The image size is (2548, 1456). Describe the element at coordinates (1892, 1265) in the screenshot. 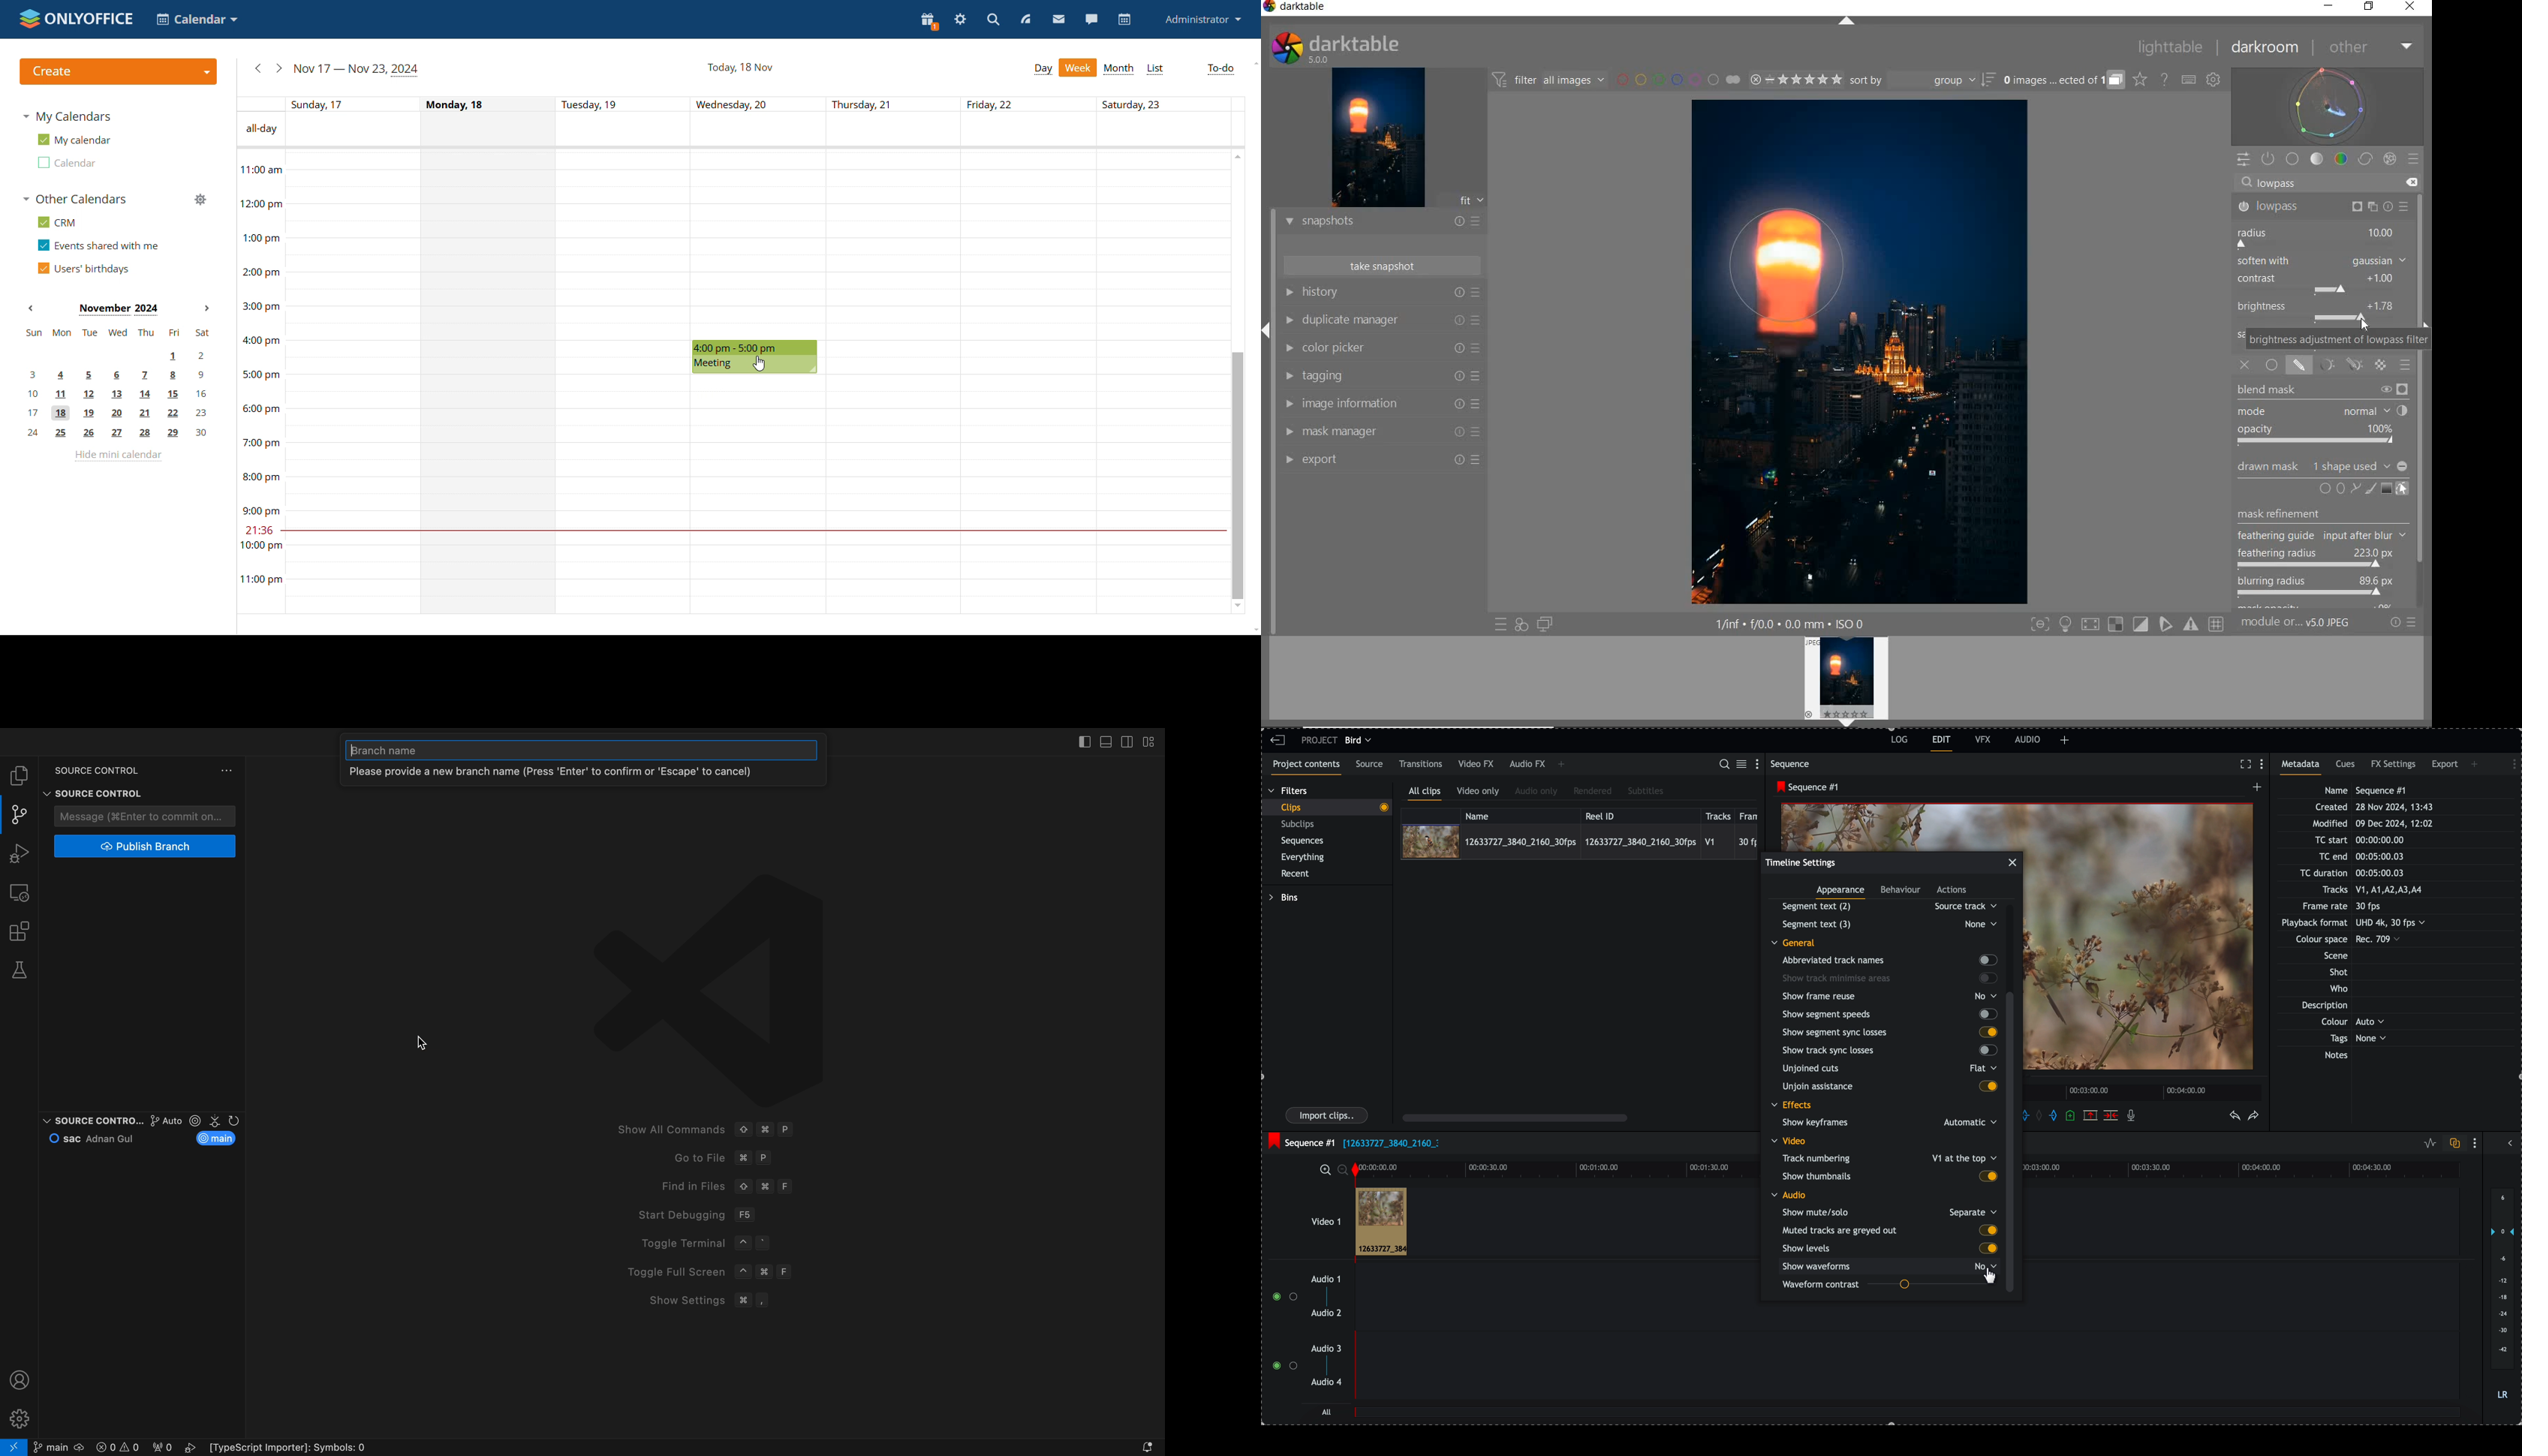

I see `click on show waveforms options` at that location.